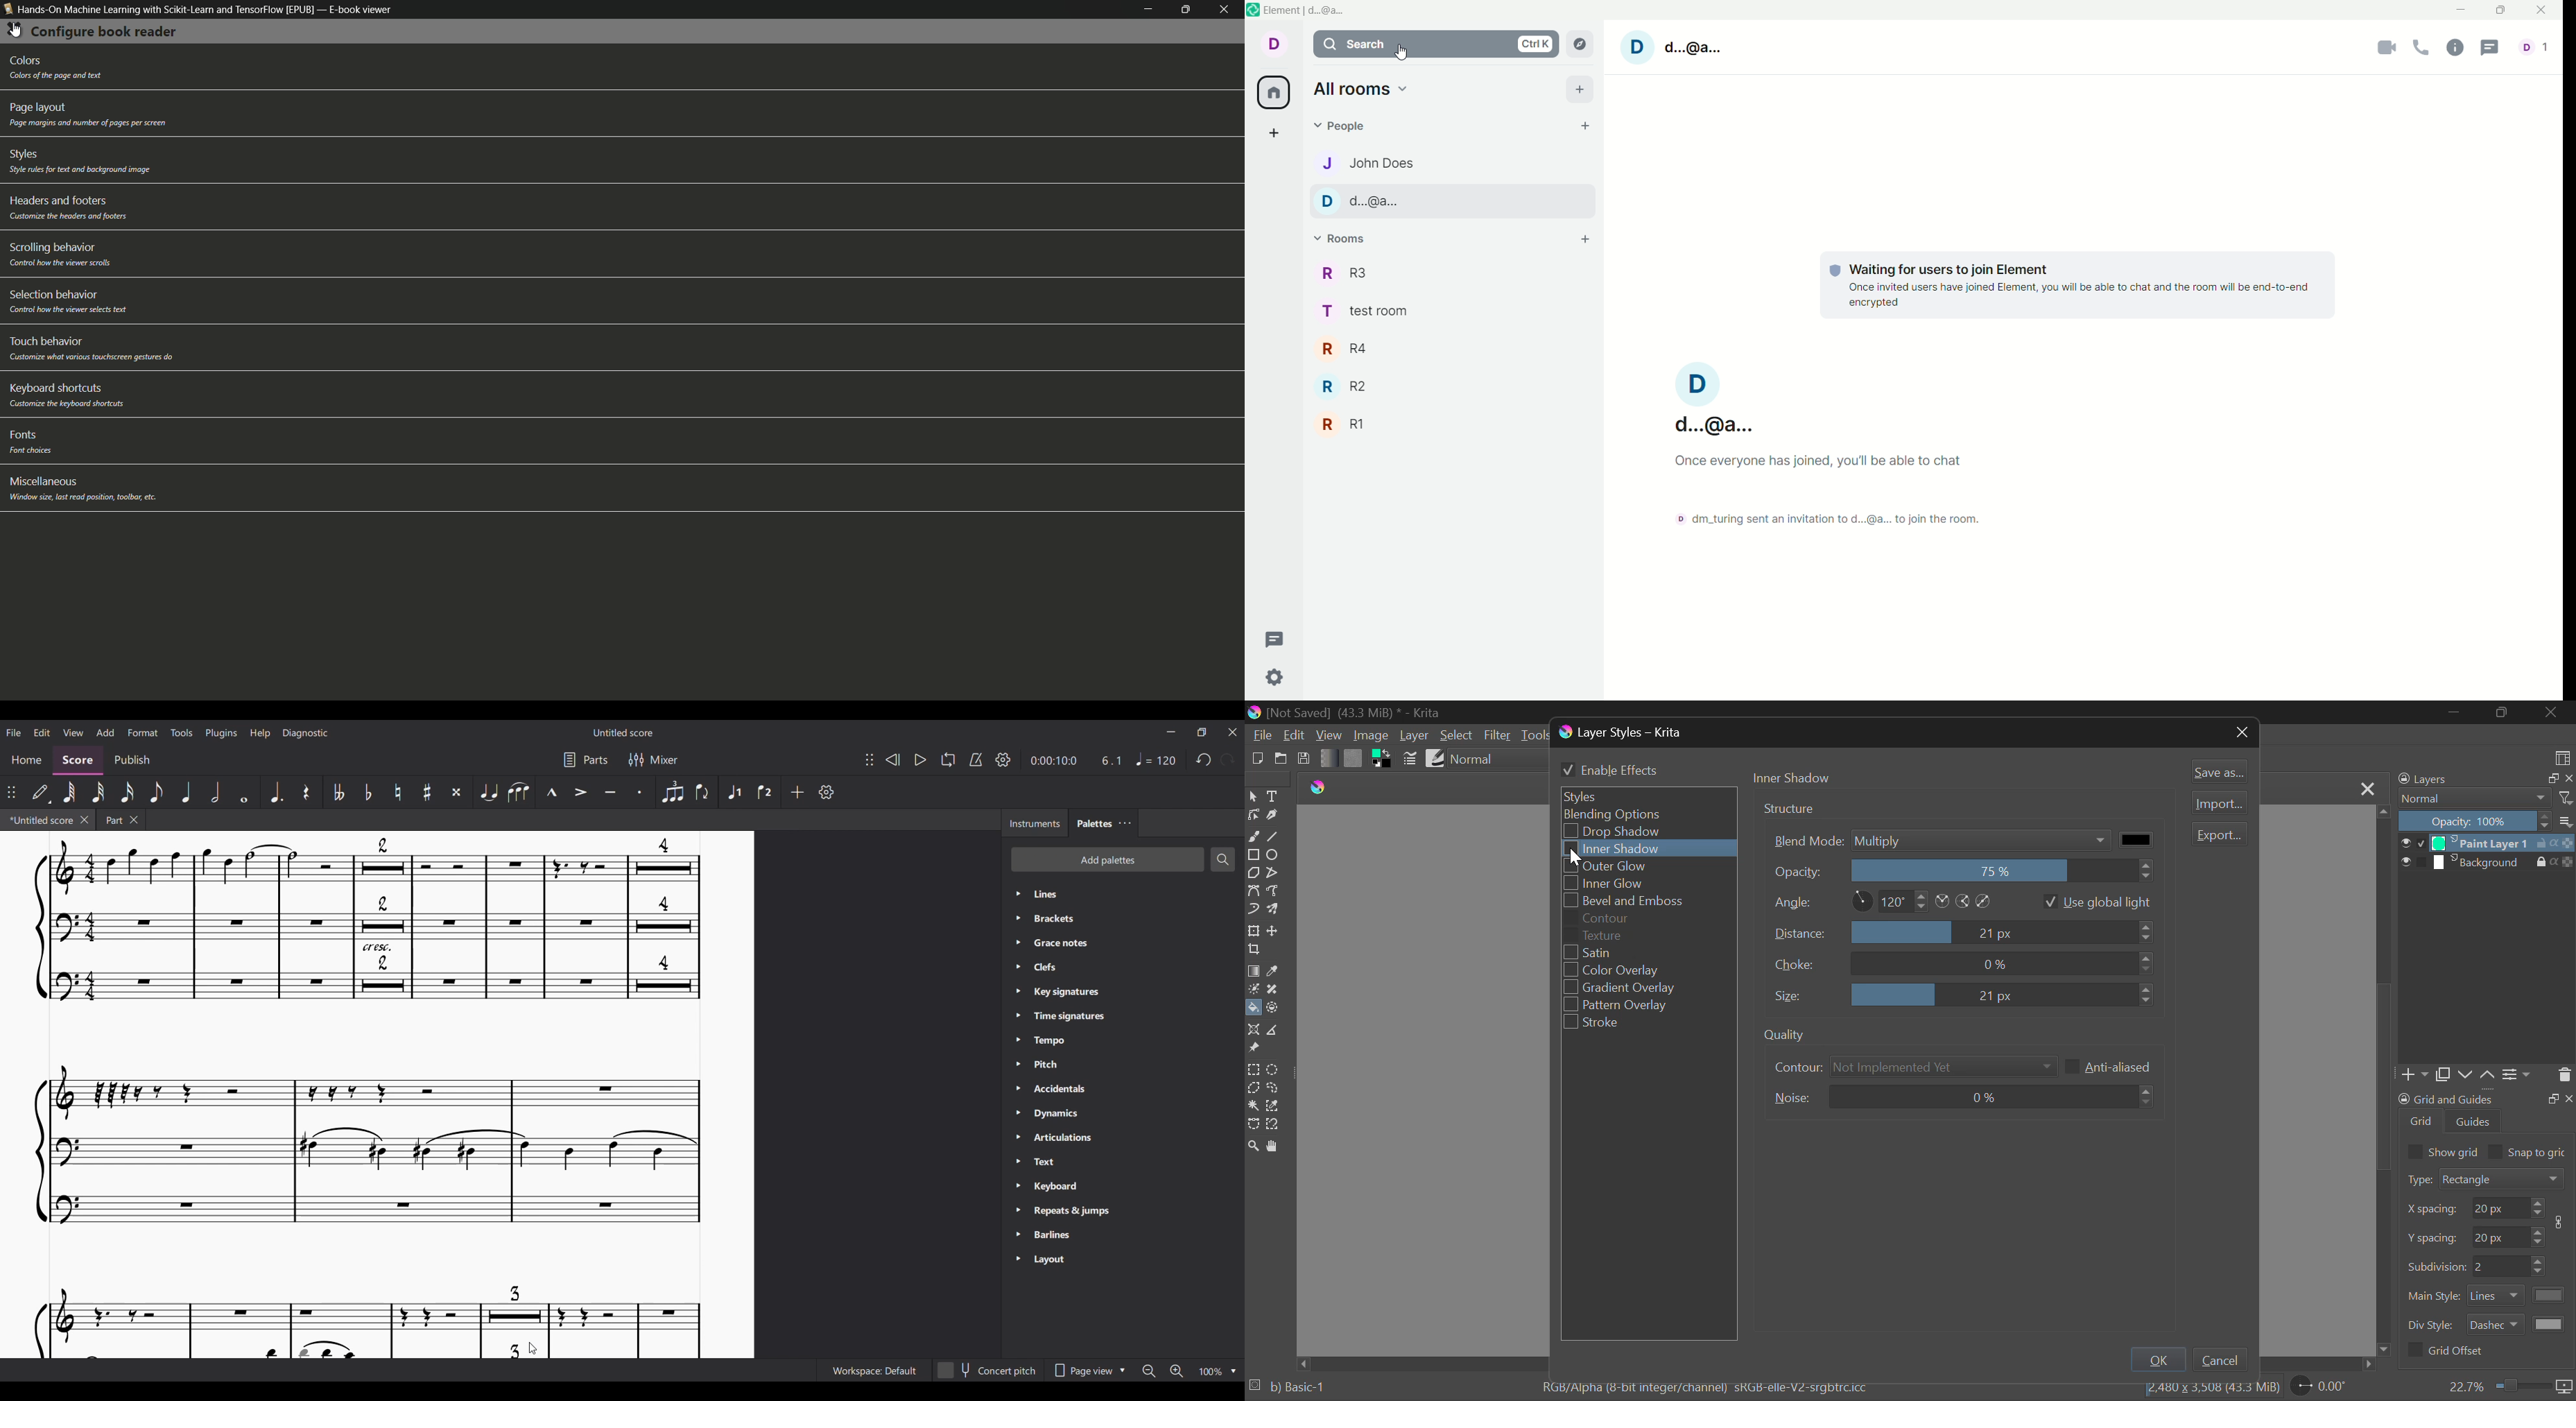 This screenshot has width=2576, height=1428. I want to click on Edit Shapes, so click(1253, 814).